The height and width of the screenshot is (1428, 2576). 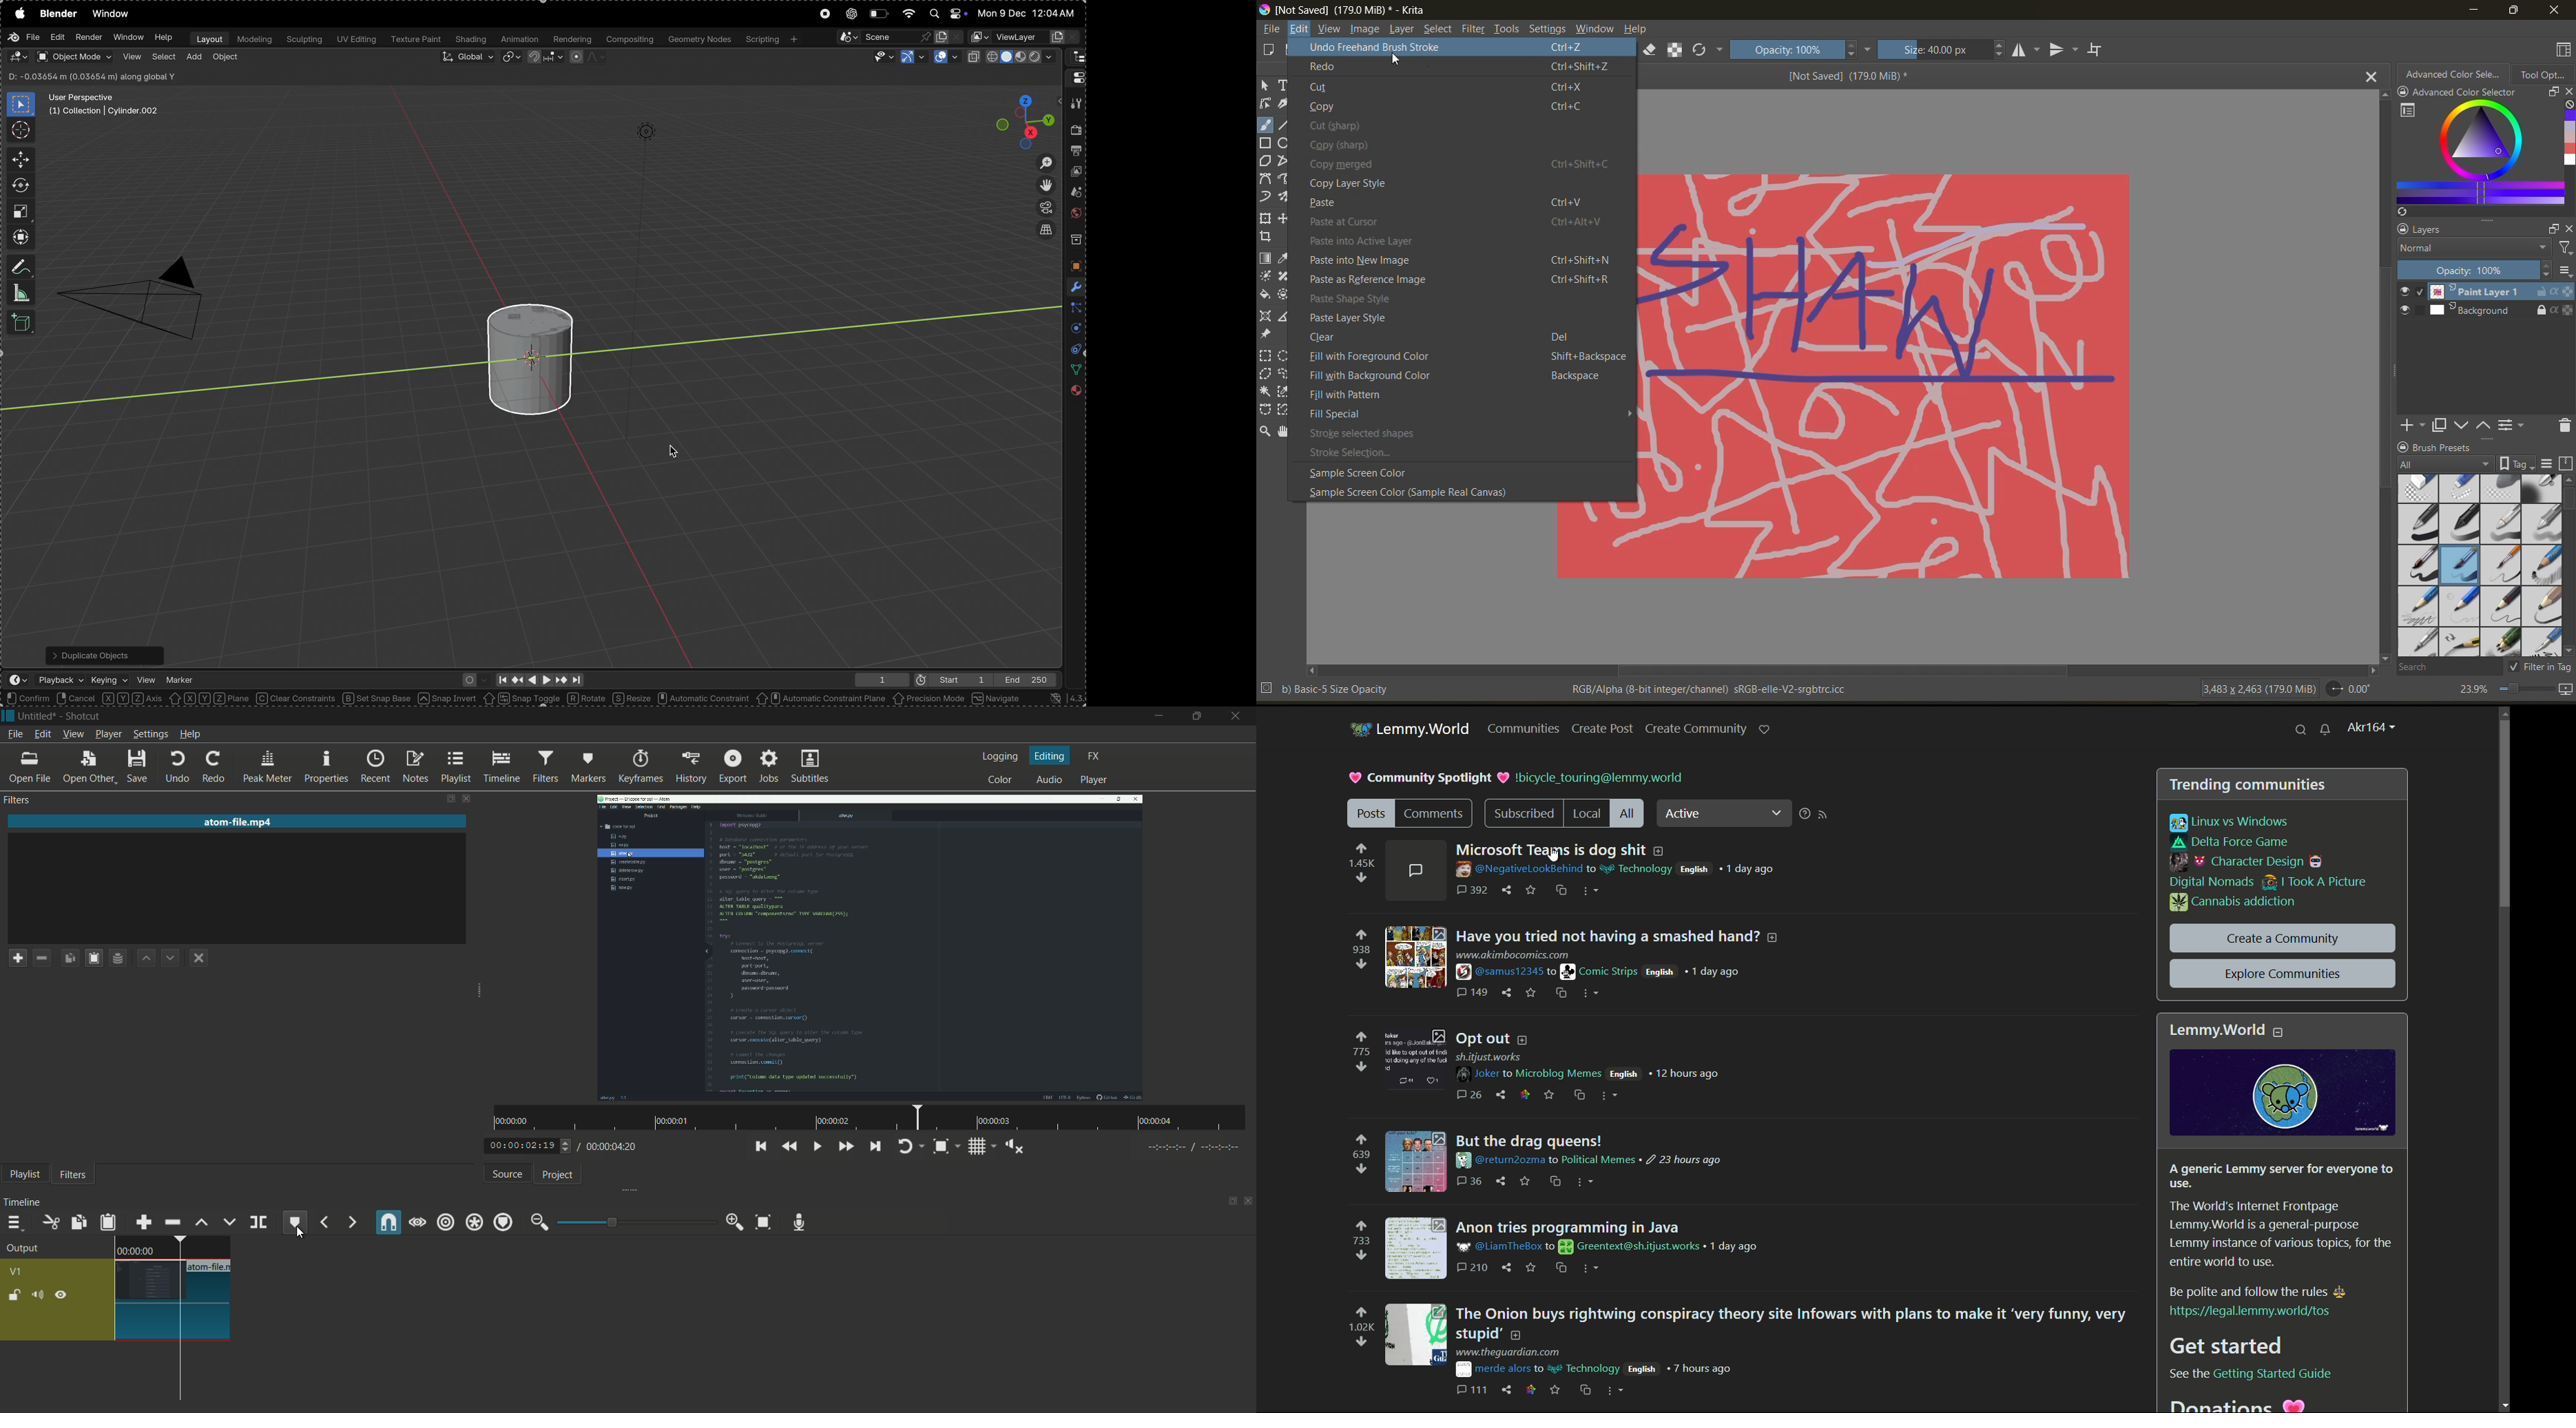 What do you see at coordinates (2471, 689) in the screenshot?
I see `23.9%` at bounding box center [2471, 689].